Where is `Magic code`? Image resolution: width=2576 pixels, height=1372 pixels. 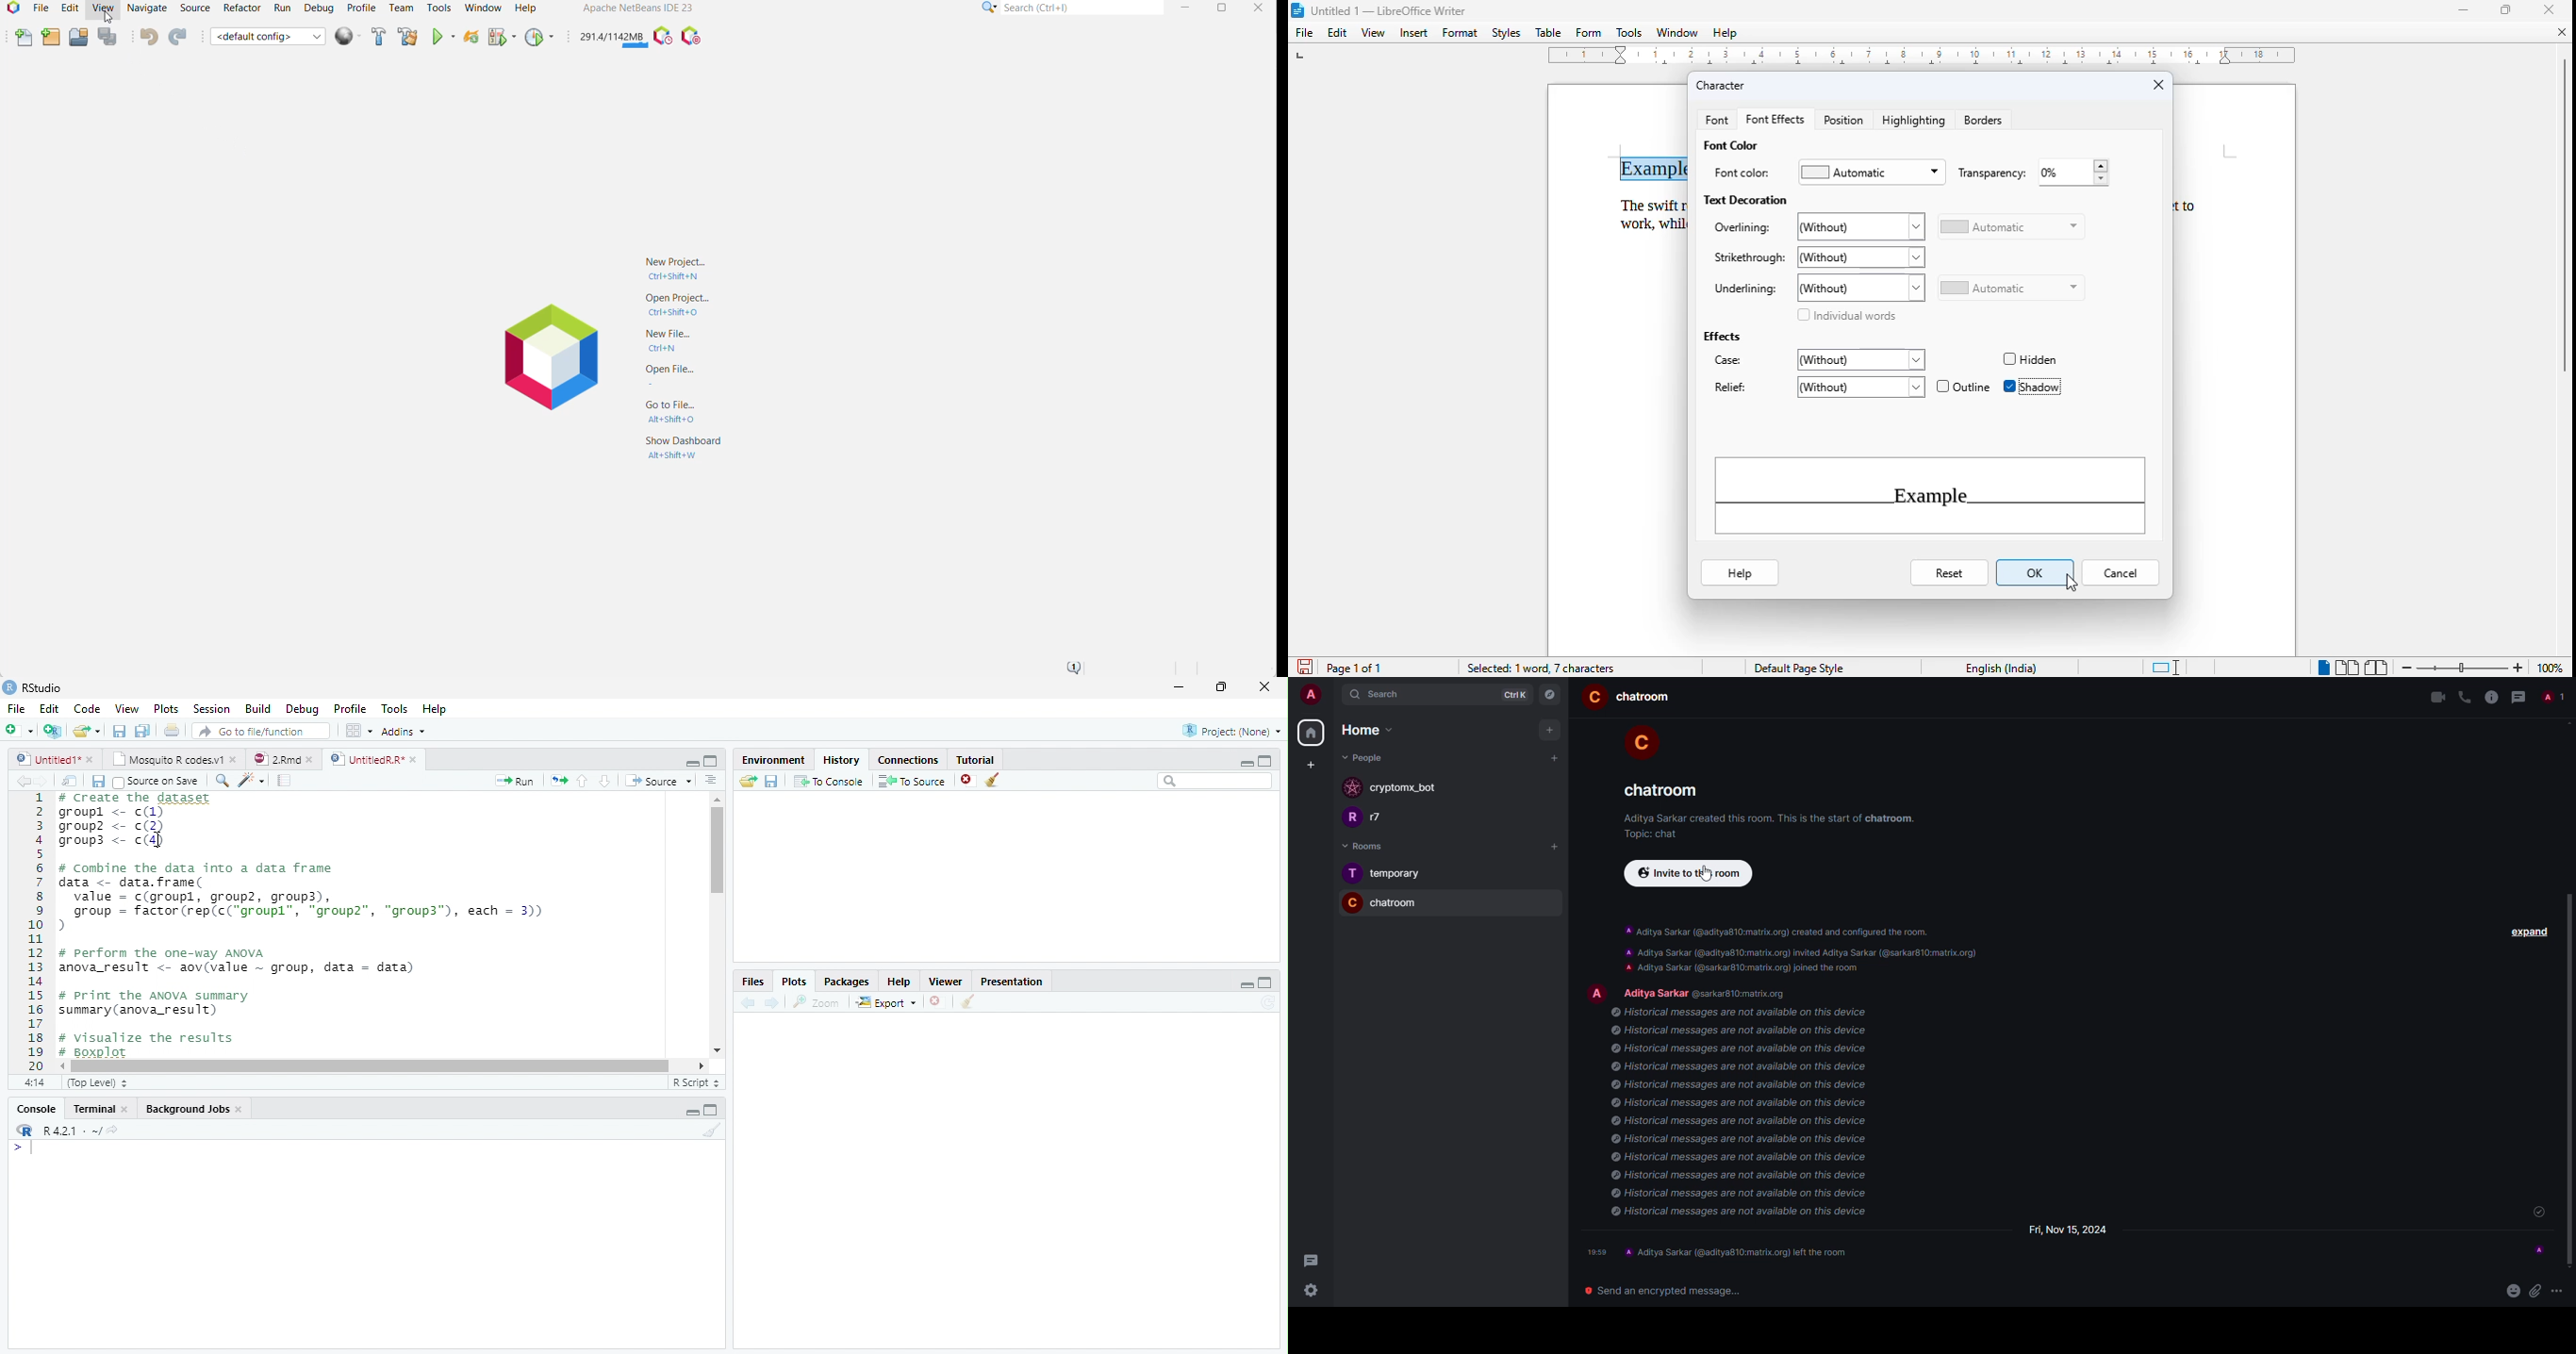
Magic code is located at coordinates (252, 782).